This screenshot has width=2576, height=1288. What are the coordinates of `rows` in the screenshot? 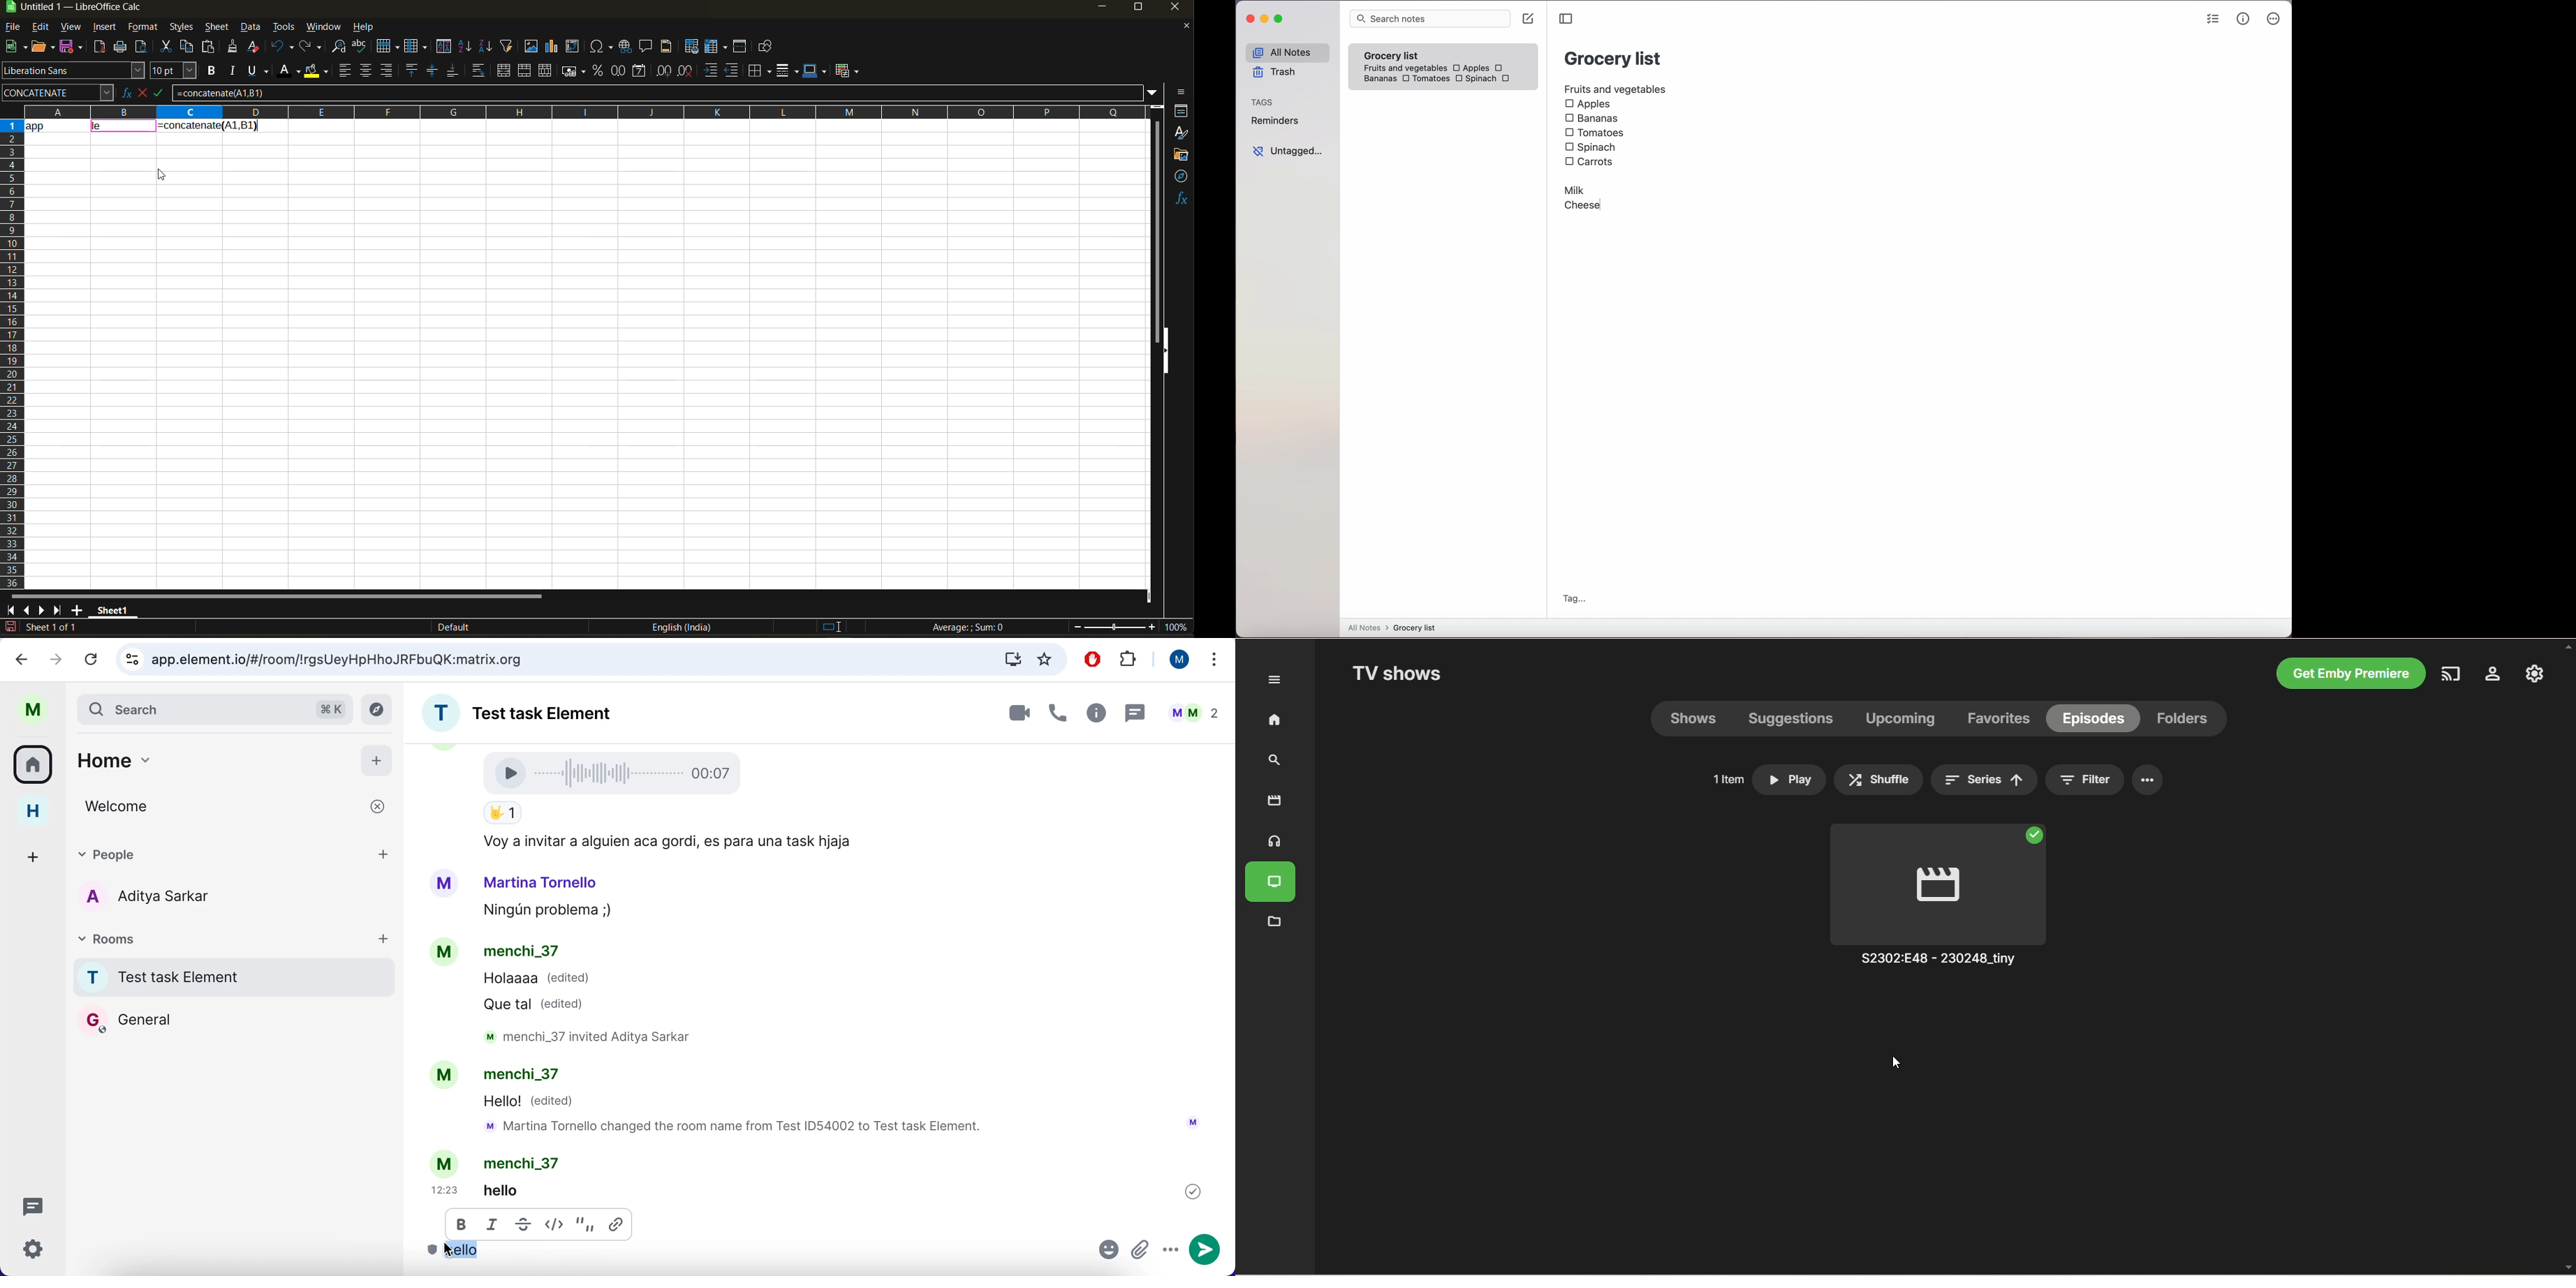 It's located at (580, 111).